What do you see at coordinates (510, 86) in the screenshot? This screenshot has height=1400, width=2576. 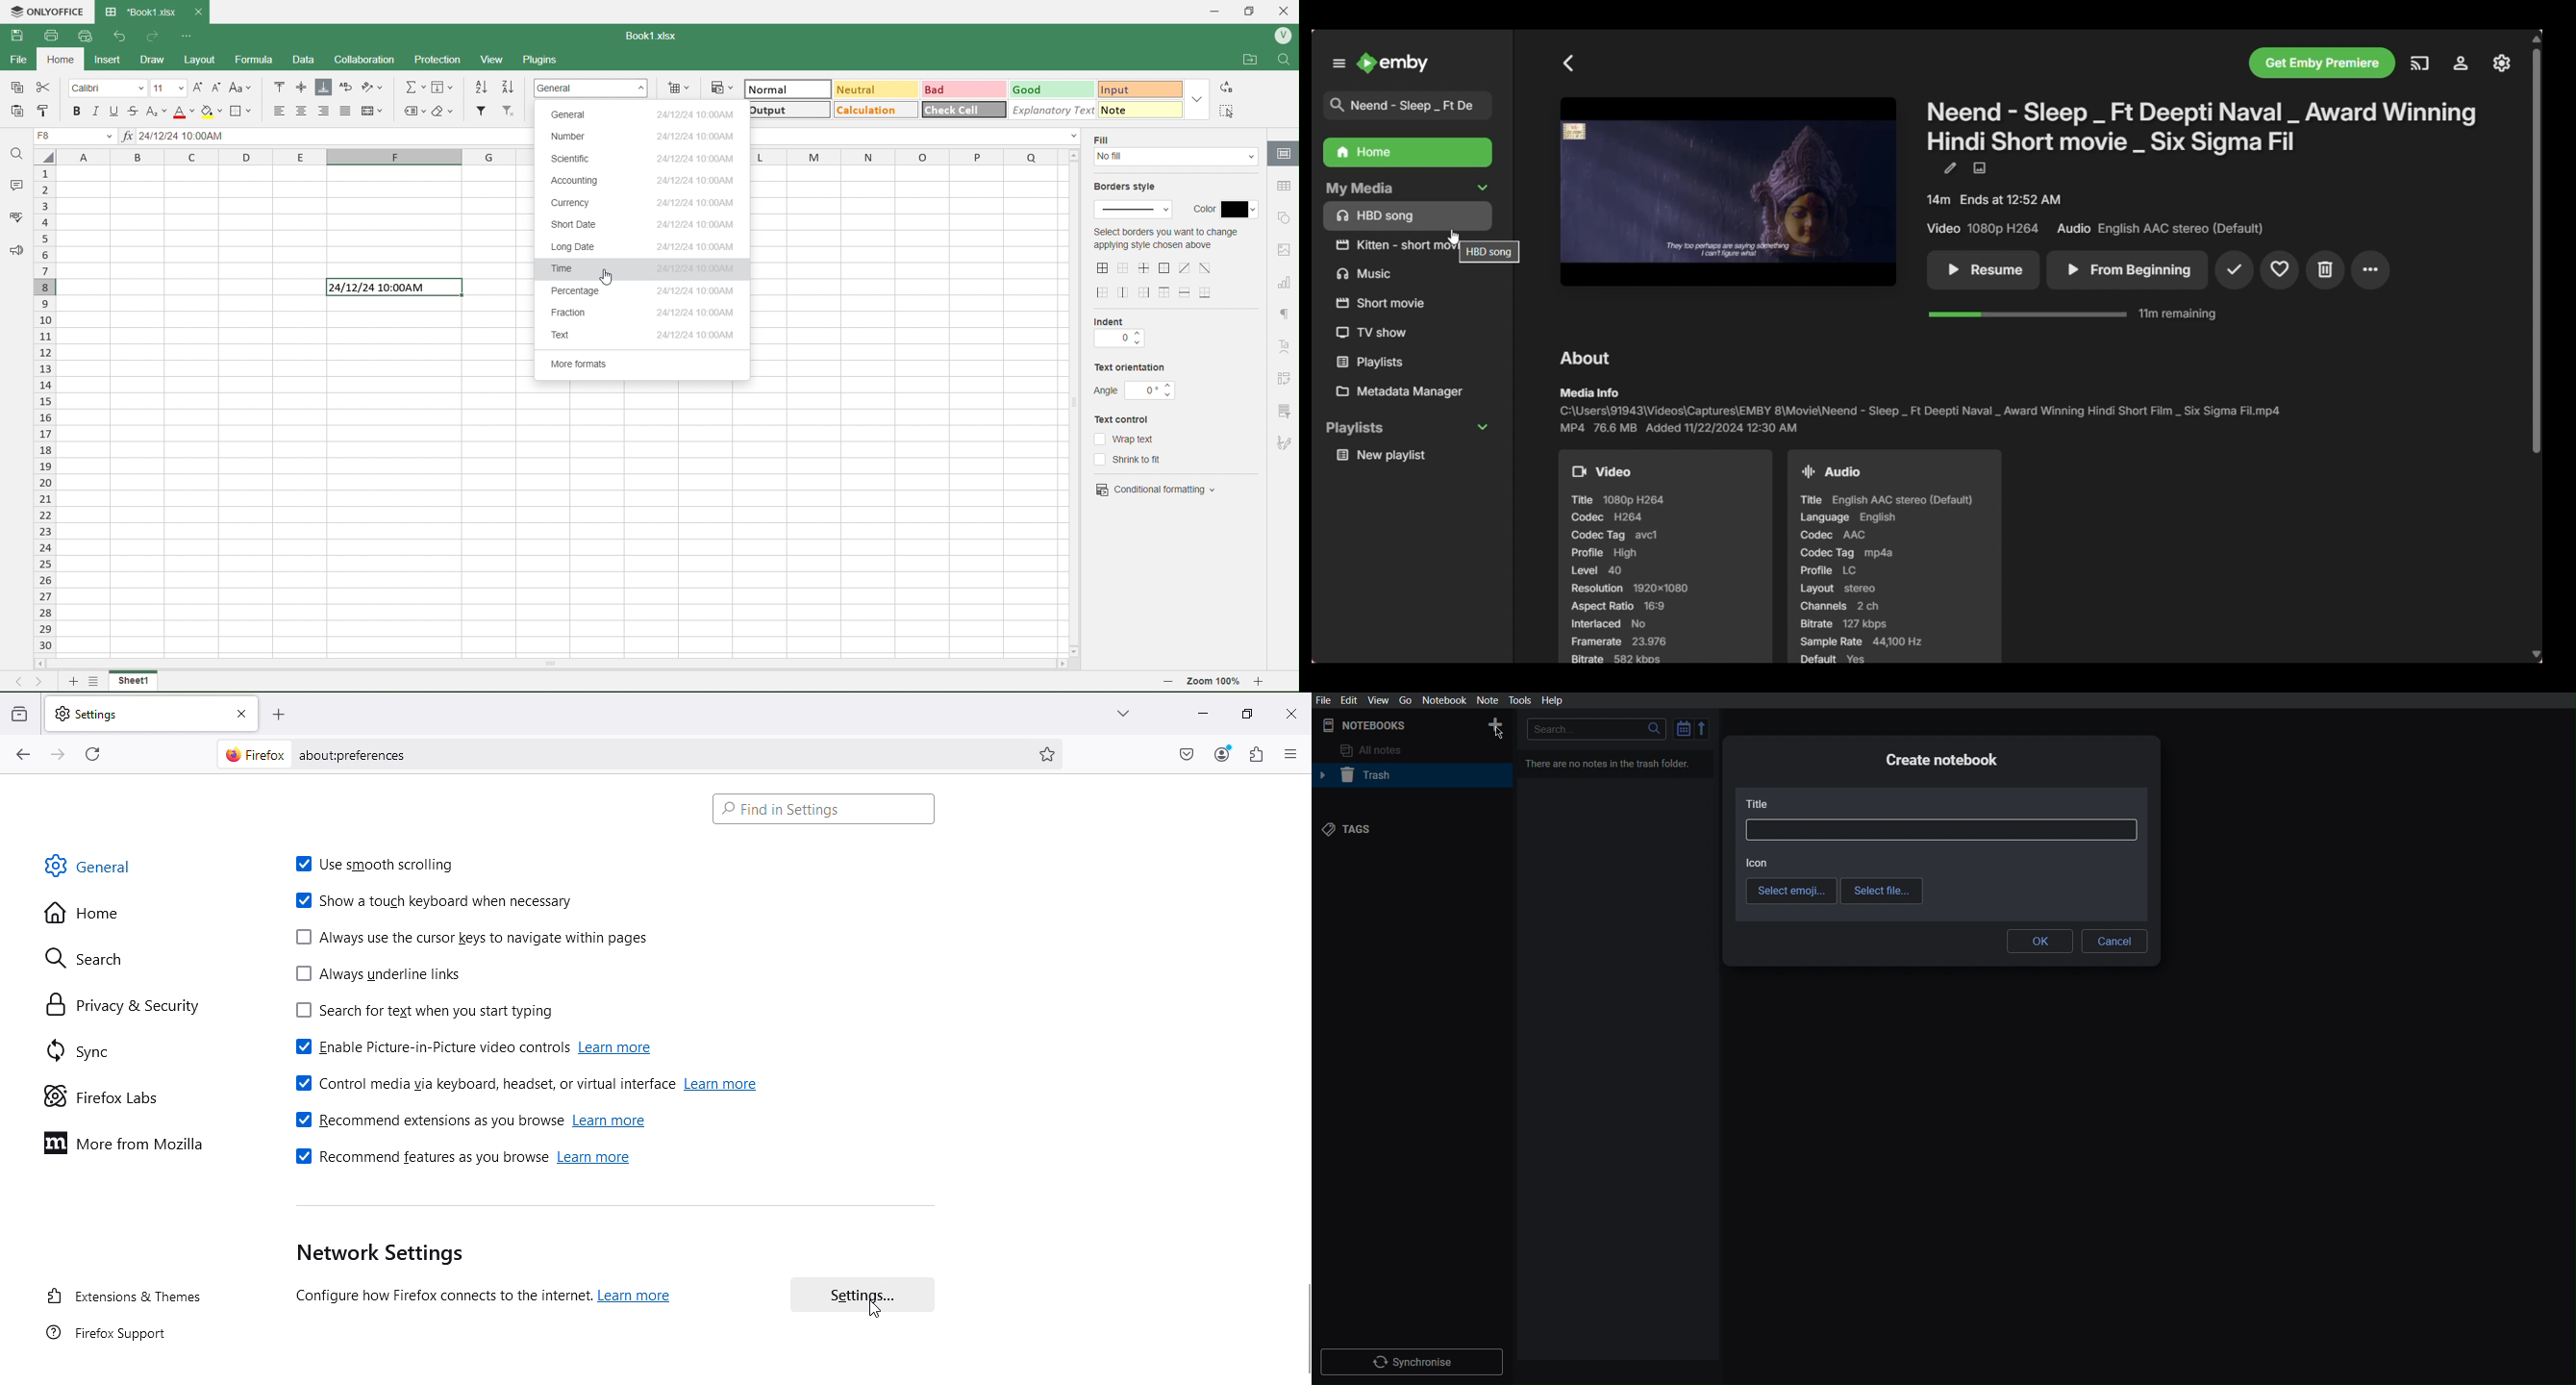 I see `Sort Descending` at bounding box center [510, 86].